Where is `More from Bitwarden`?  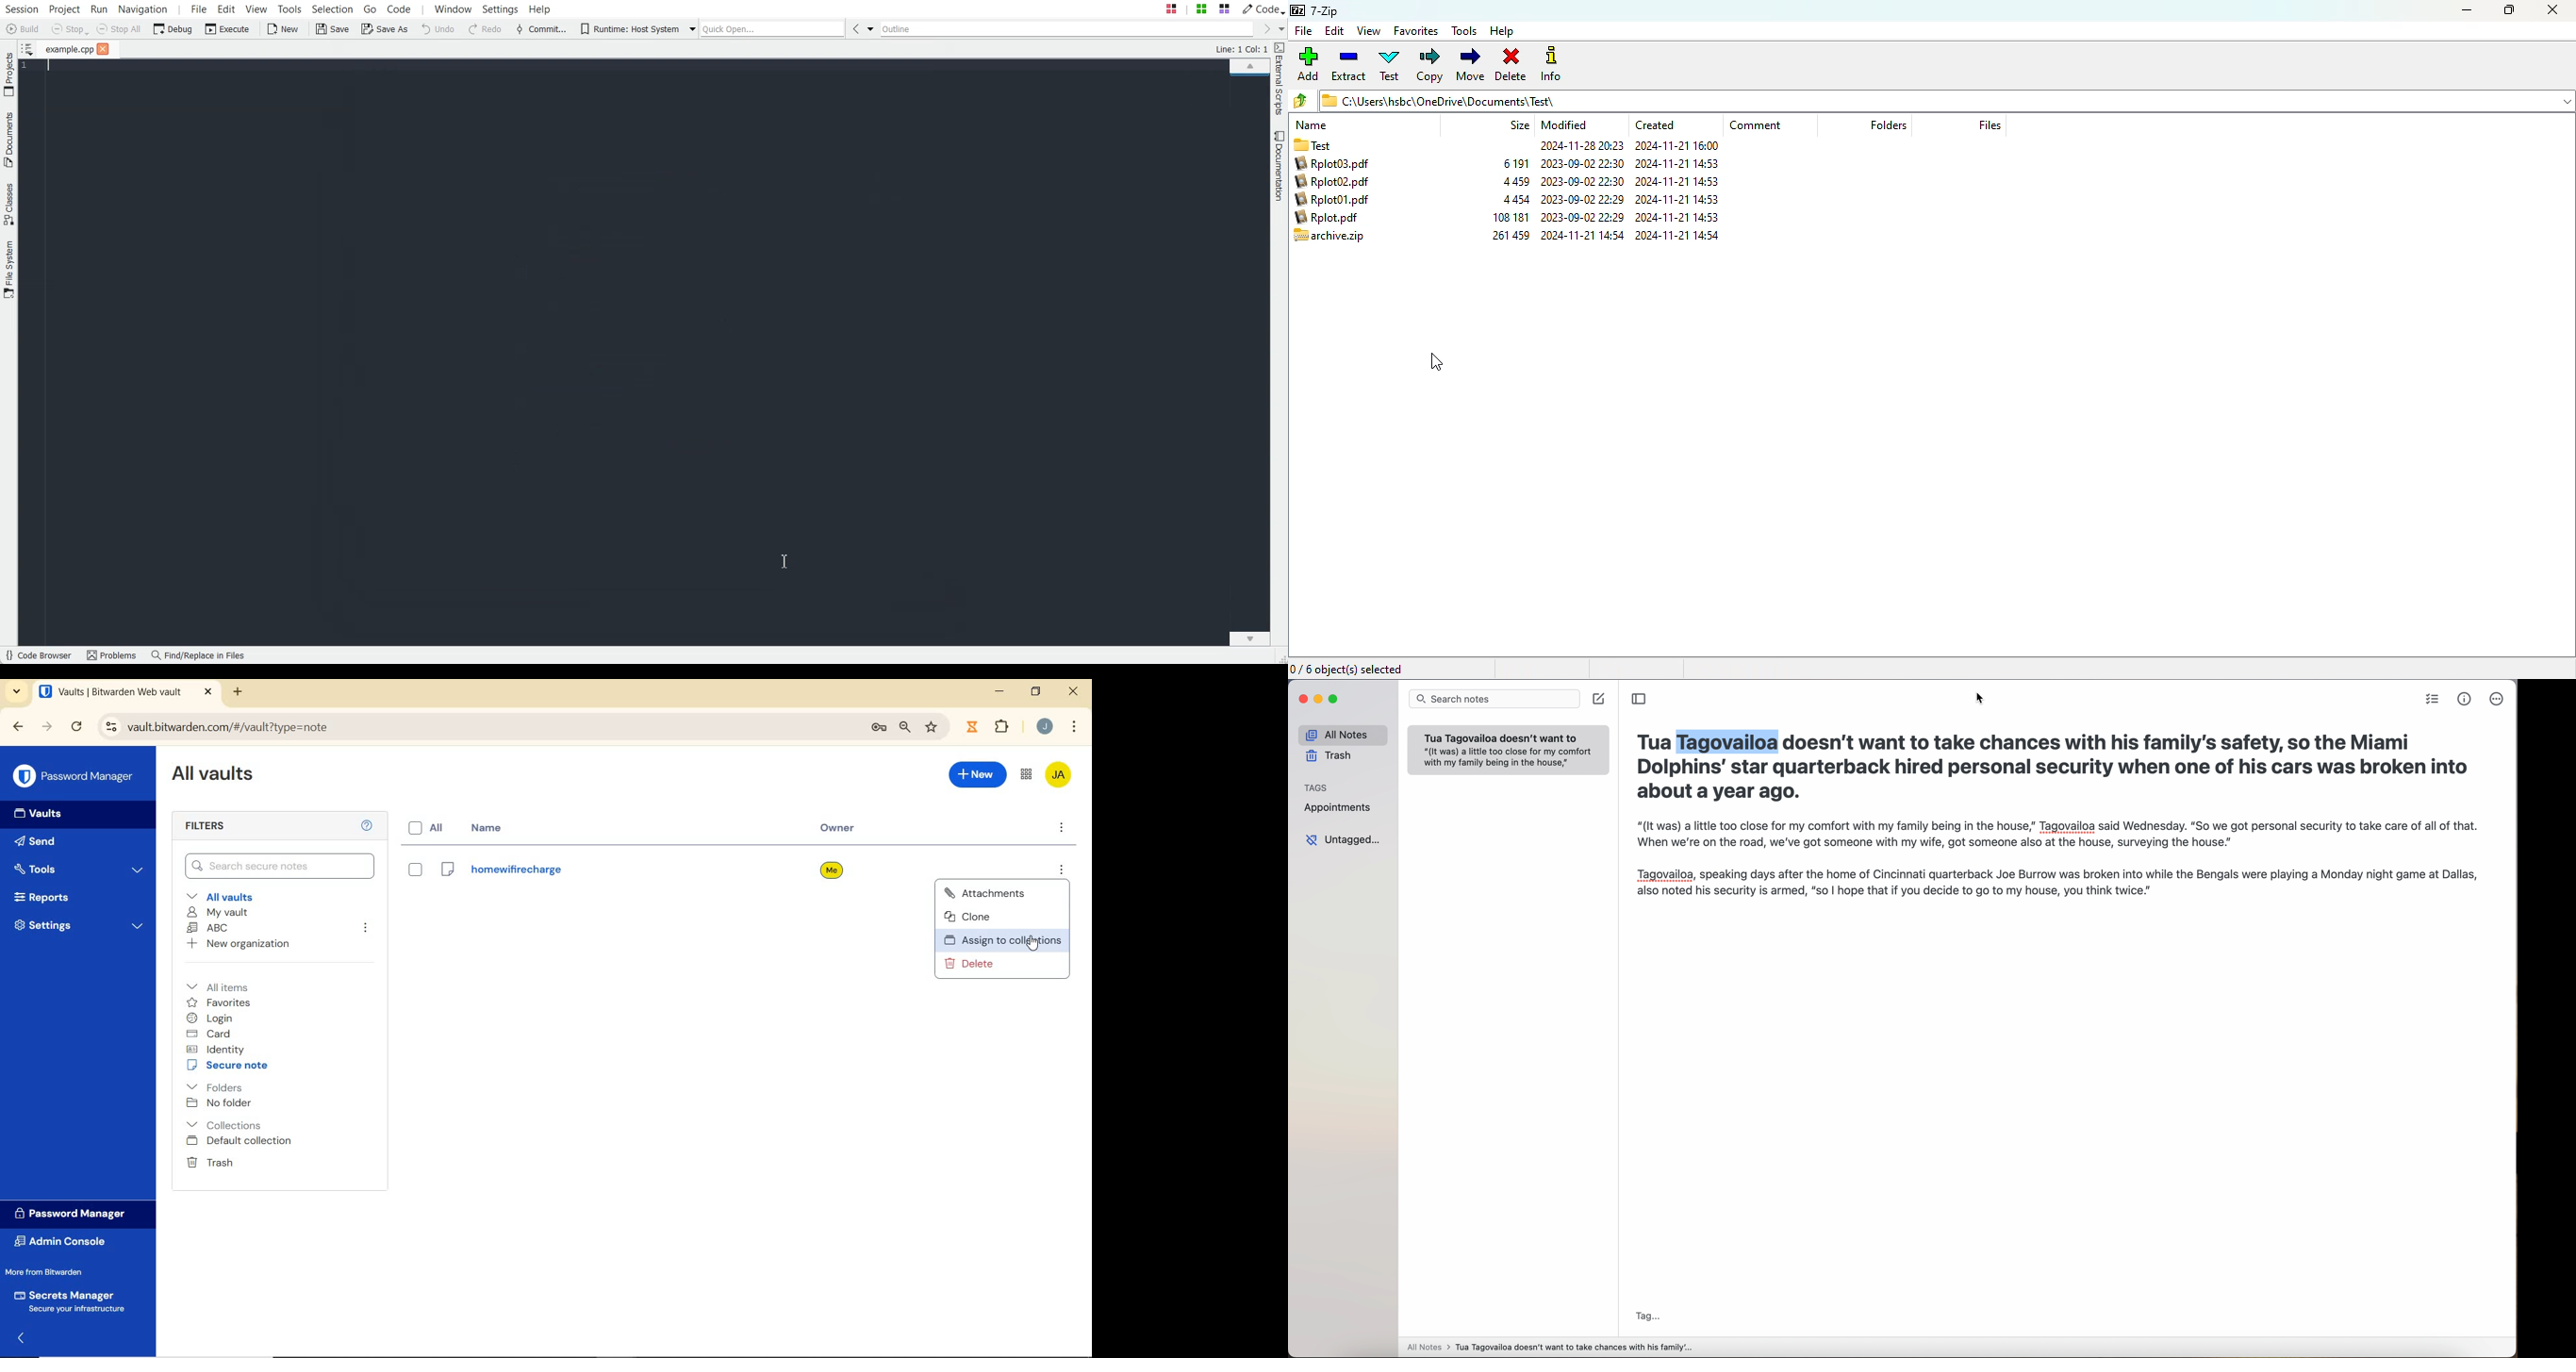
More from Bitwarden is located at coordinates (53, 1271).